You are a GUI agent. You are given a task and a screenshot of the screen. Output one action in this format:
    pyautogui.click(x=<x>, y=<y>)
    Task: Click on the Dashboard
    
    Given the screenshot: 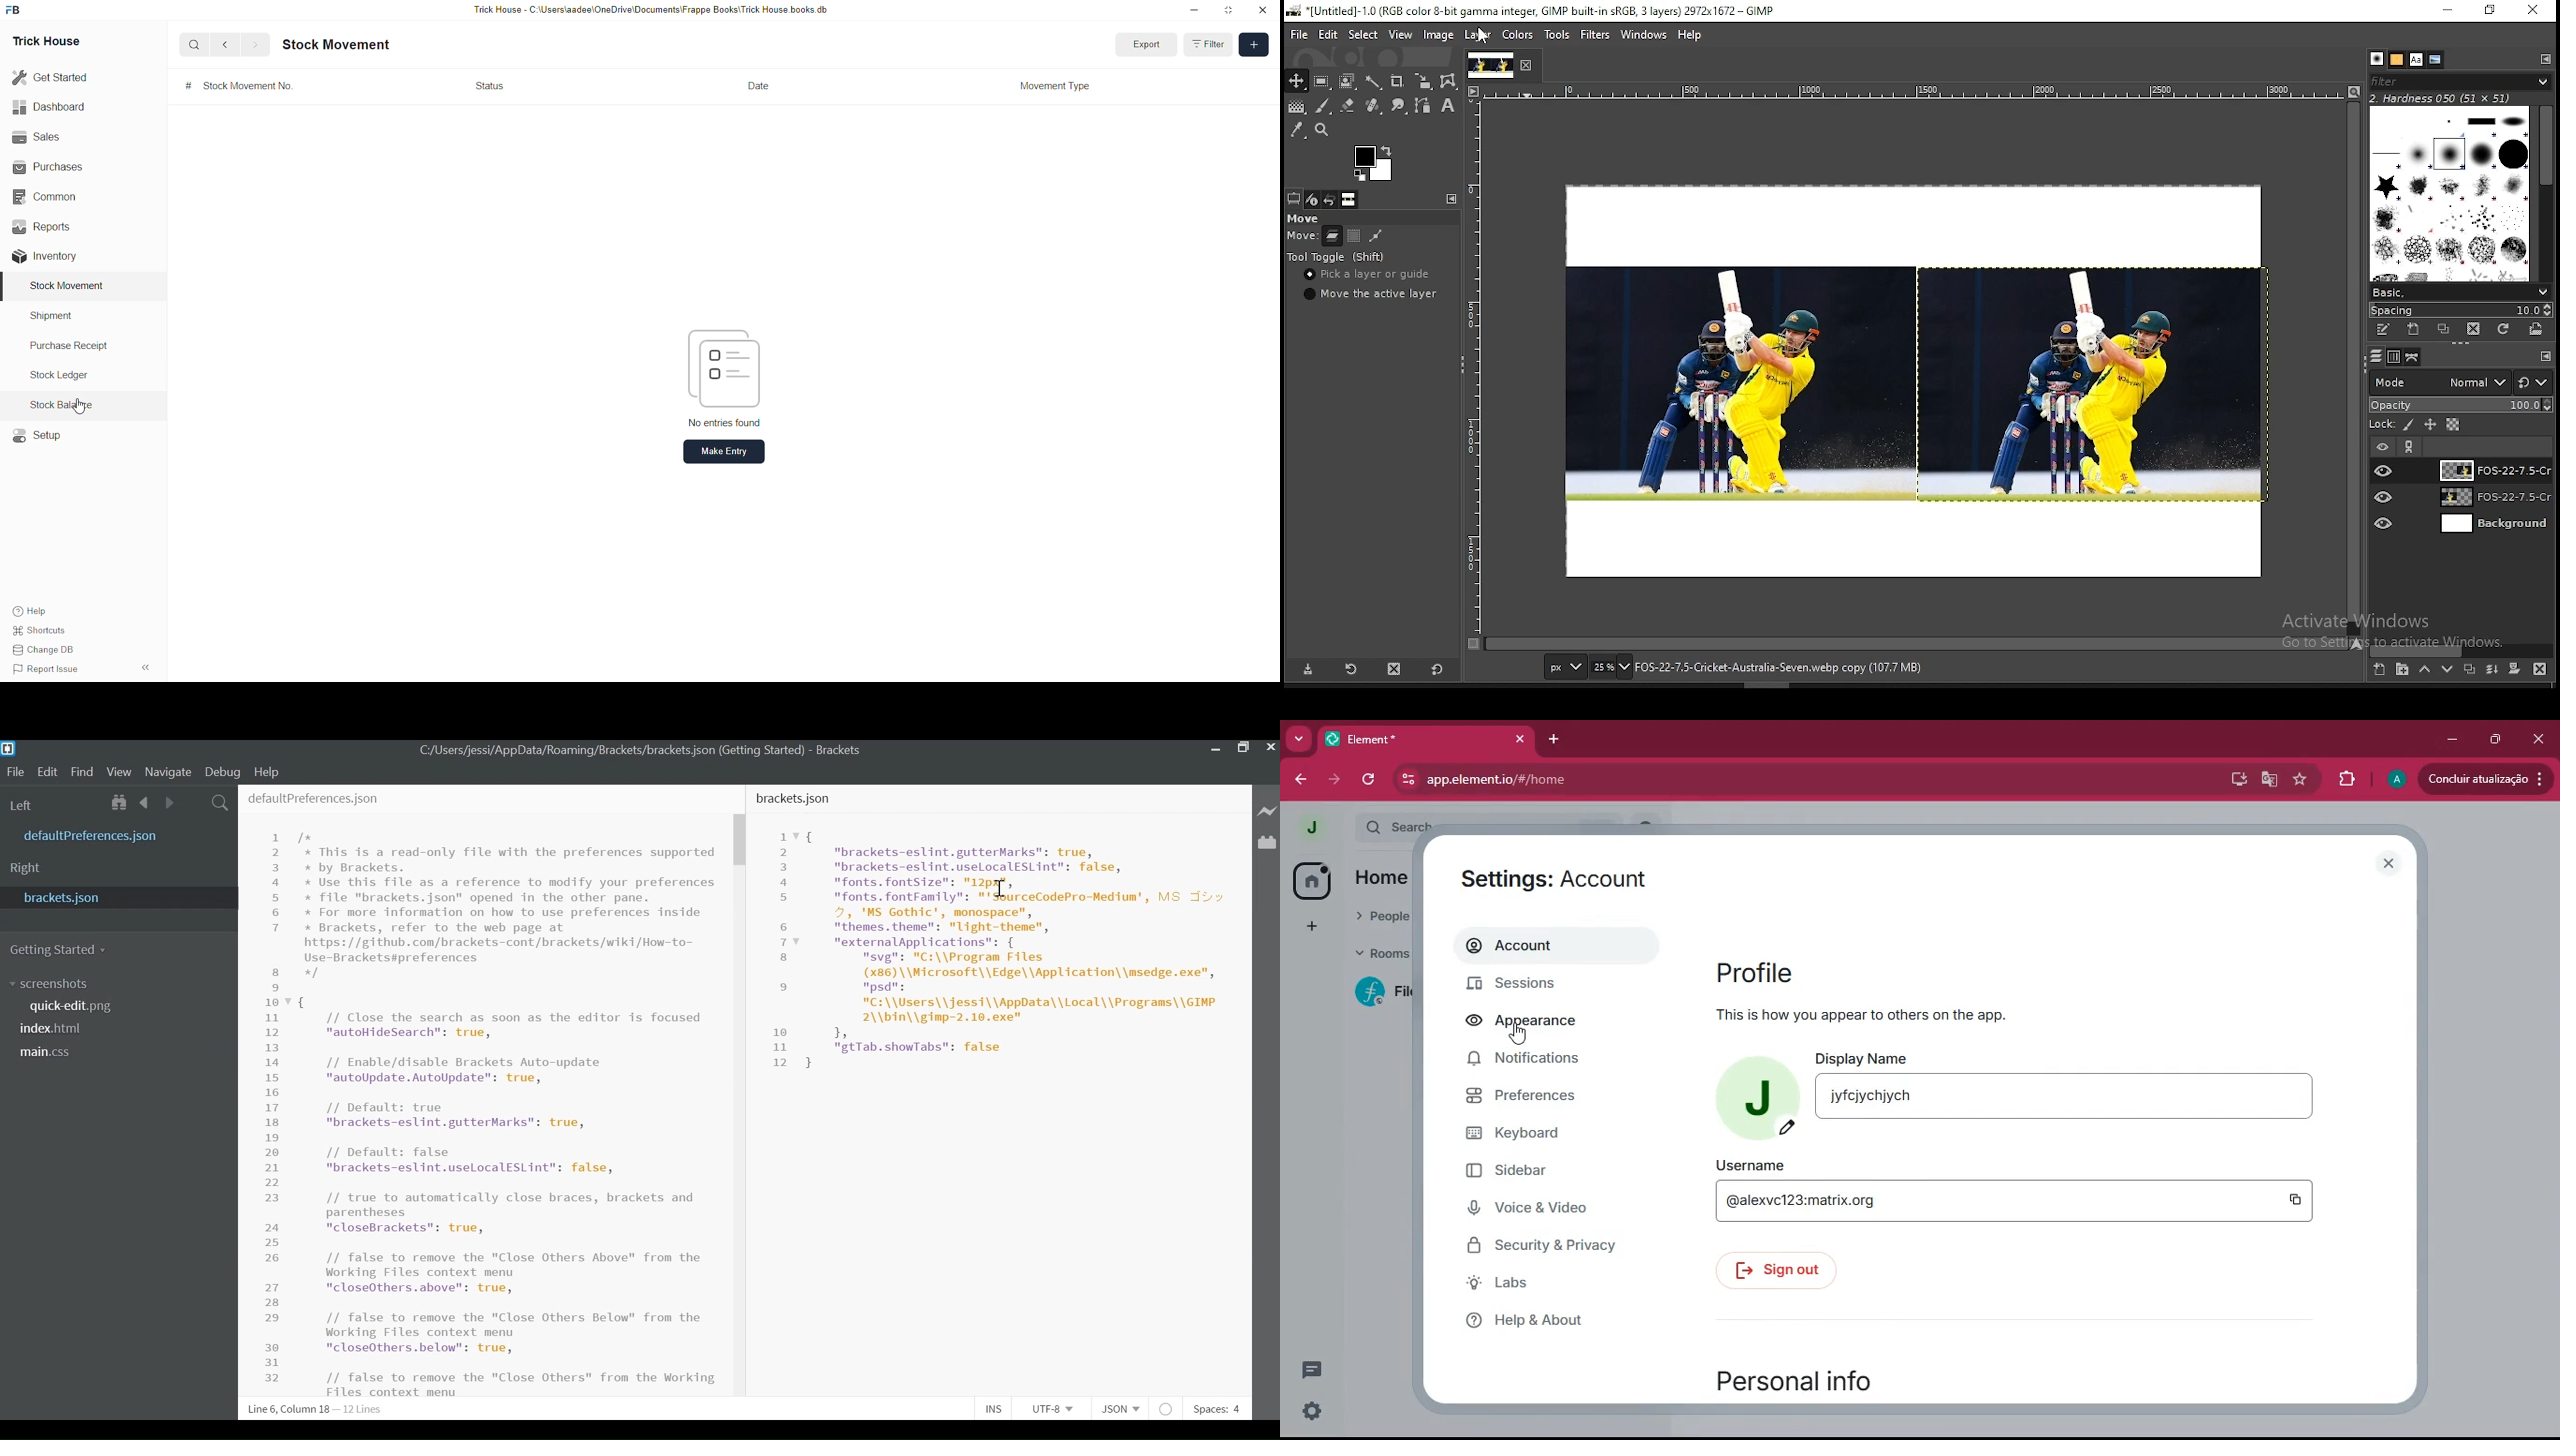 What is the action you would take?
    pyautogui.click(x=49, y=109)
    